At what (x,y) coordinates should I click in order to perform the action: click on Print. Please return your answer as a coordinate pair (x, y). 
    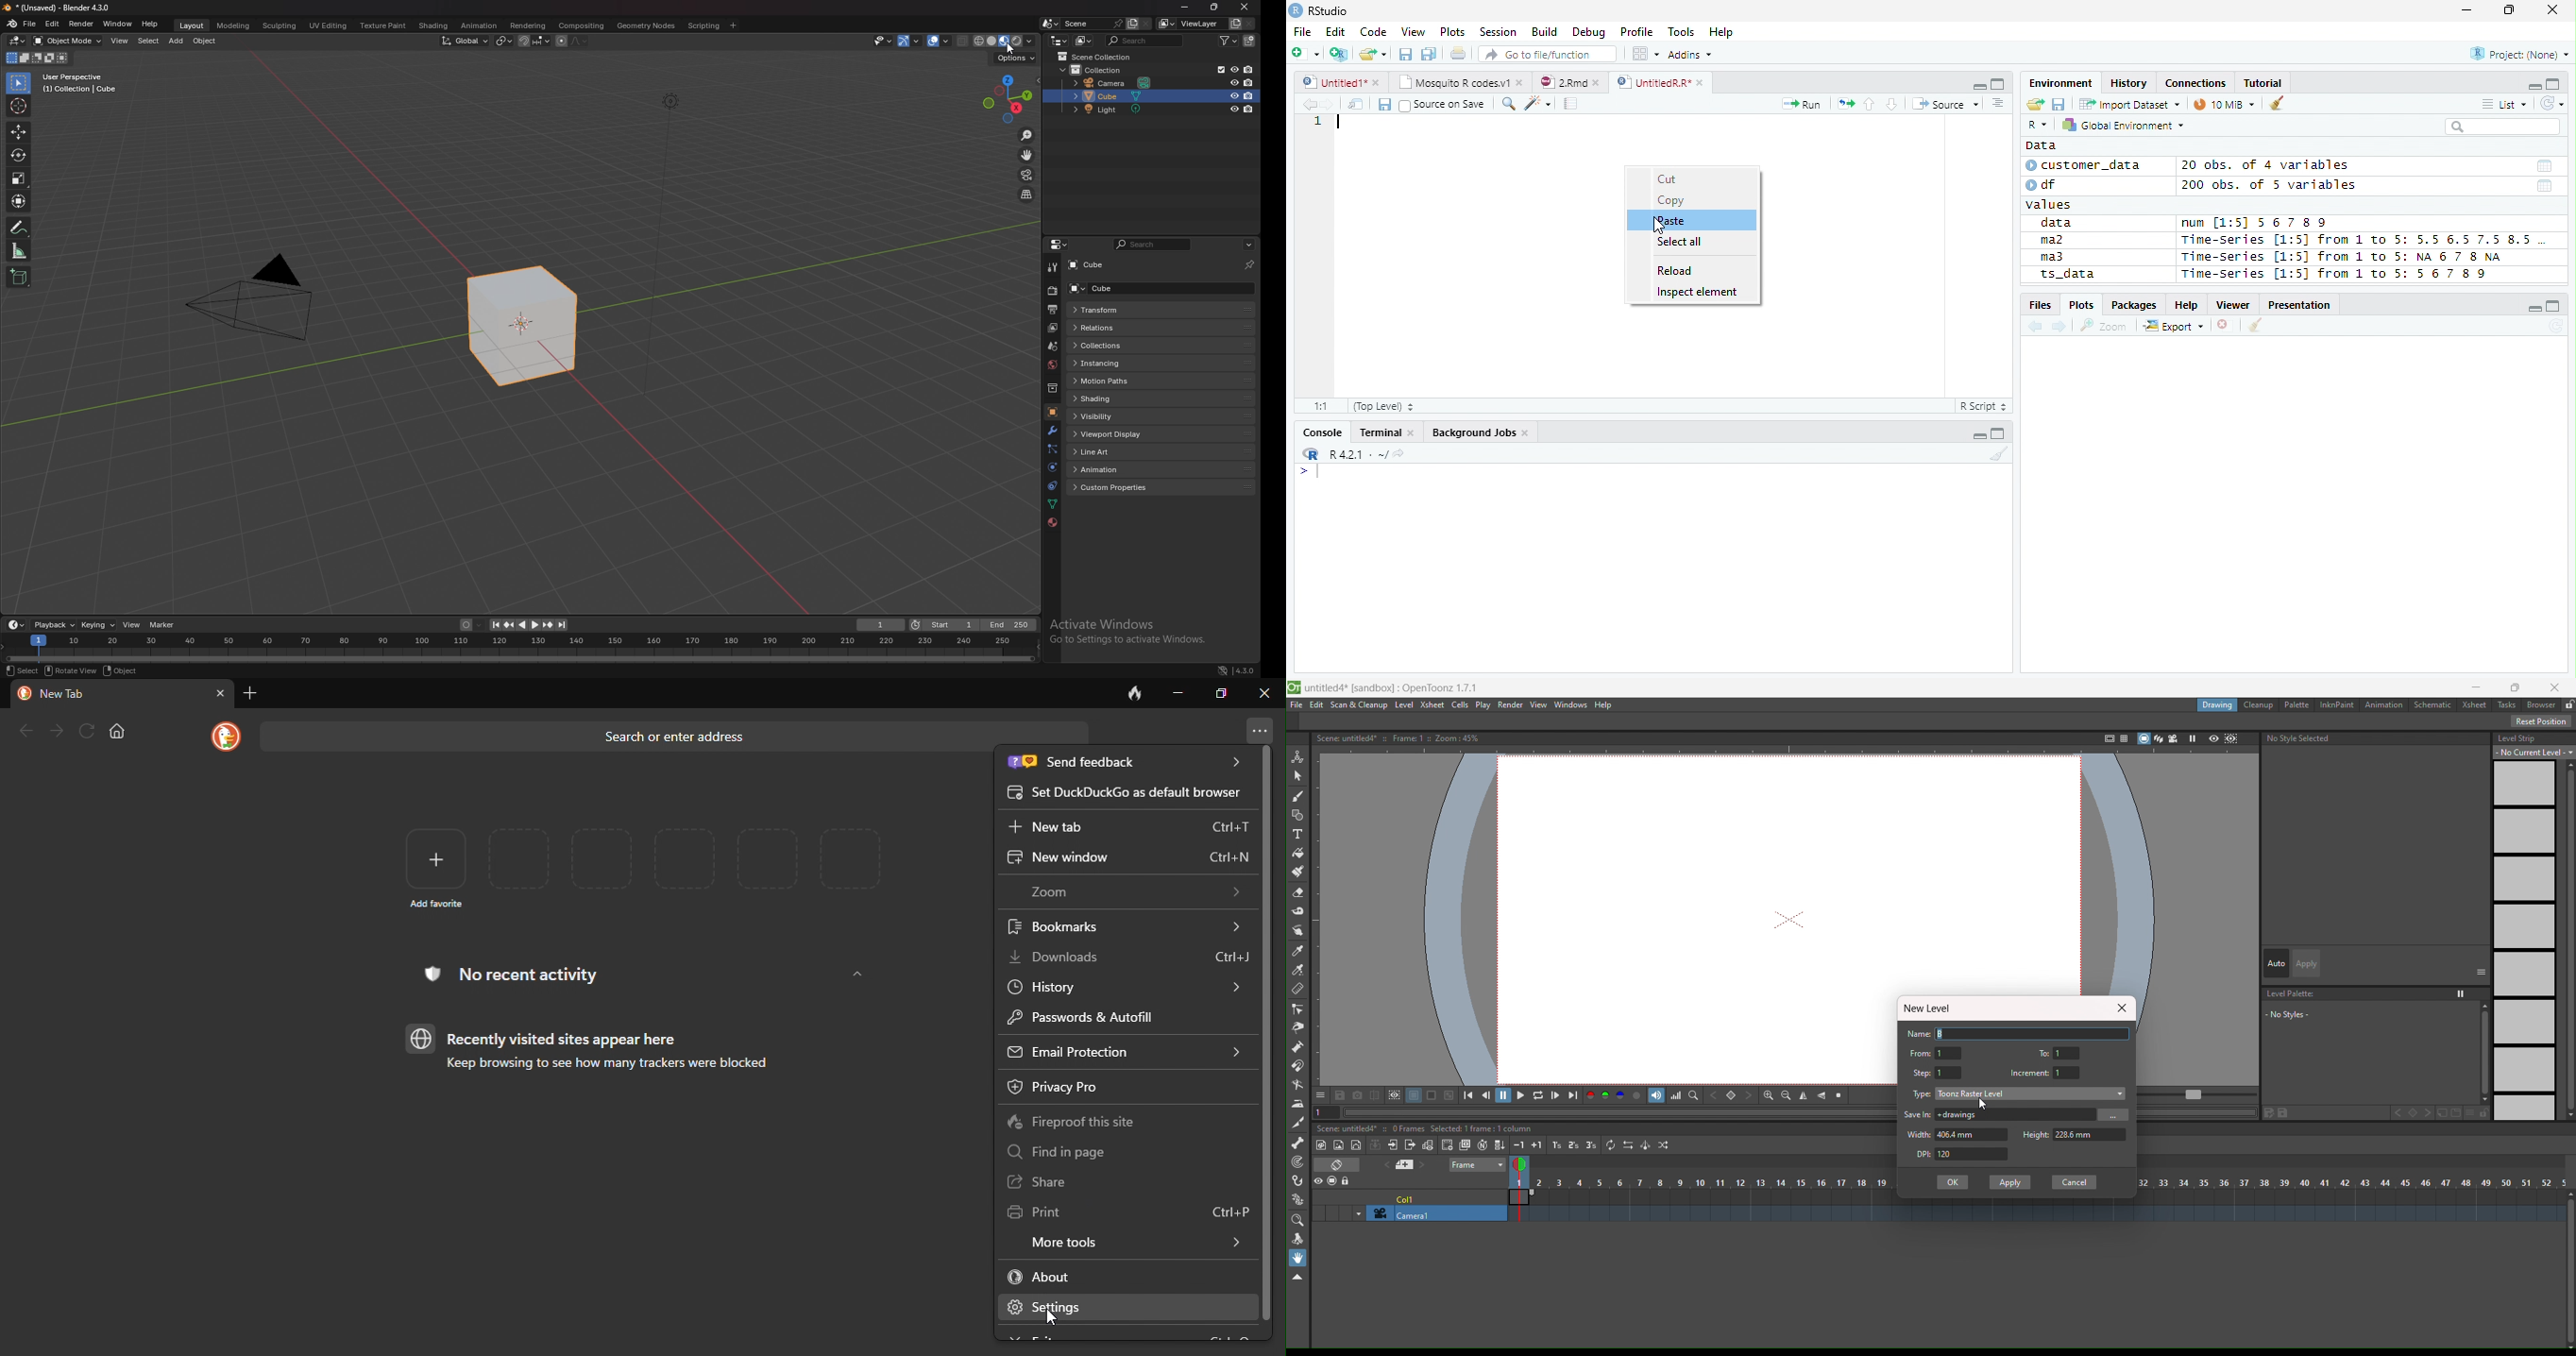
    Looking at the image, I should click on (1457, 54).